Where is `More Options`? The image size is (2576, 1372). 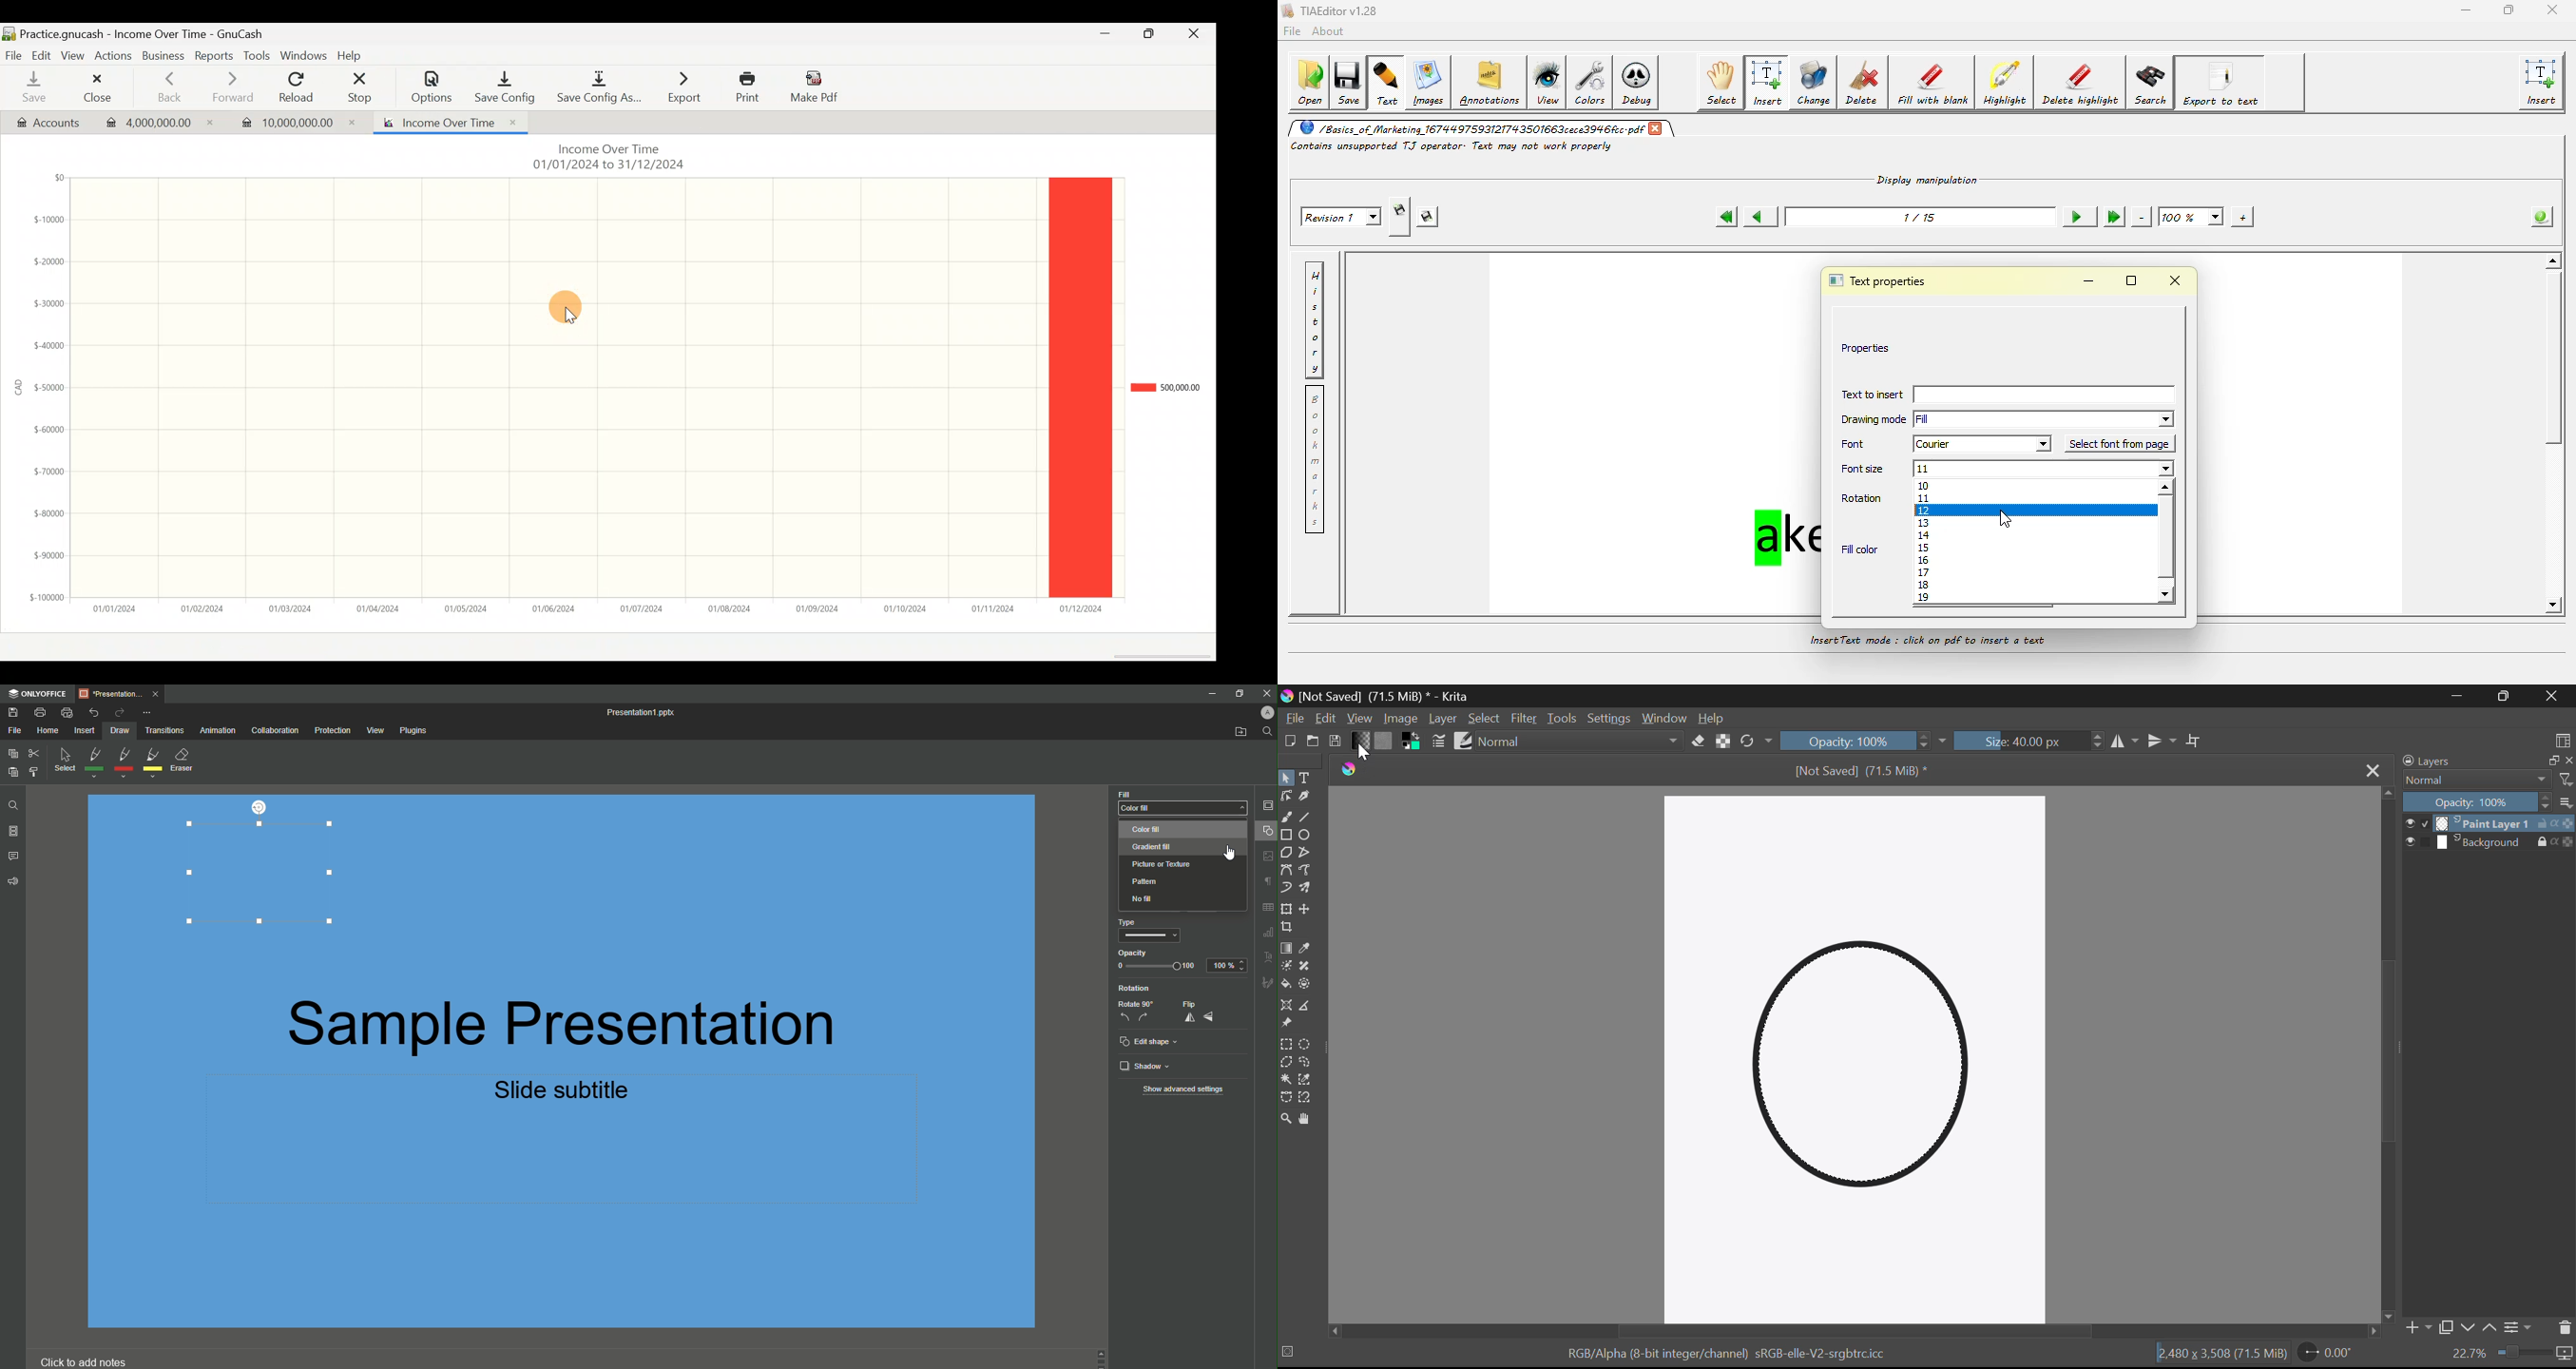 More Options is located at coordinates (149, 712).